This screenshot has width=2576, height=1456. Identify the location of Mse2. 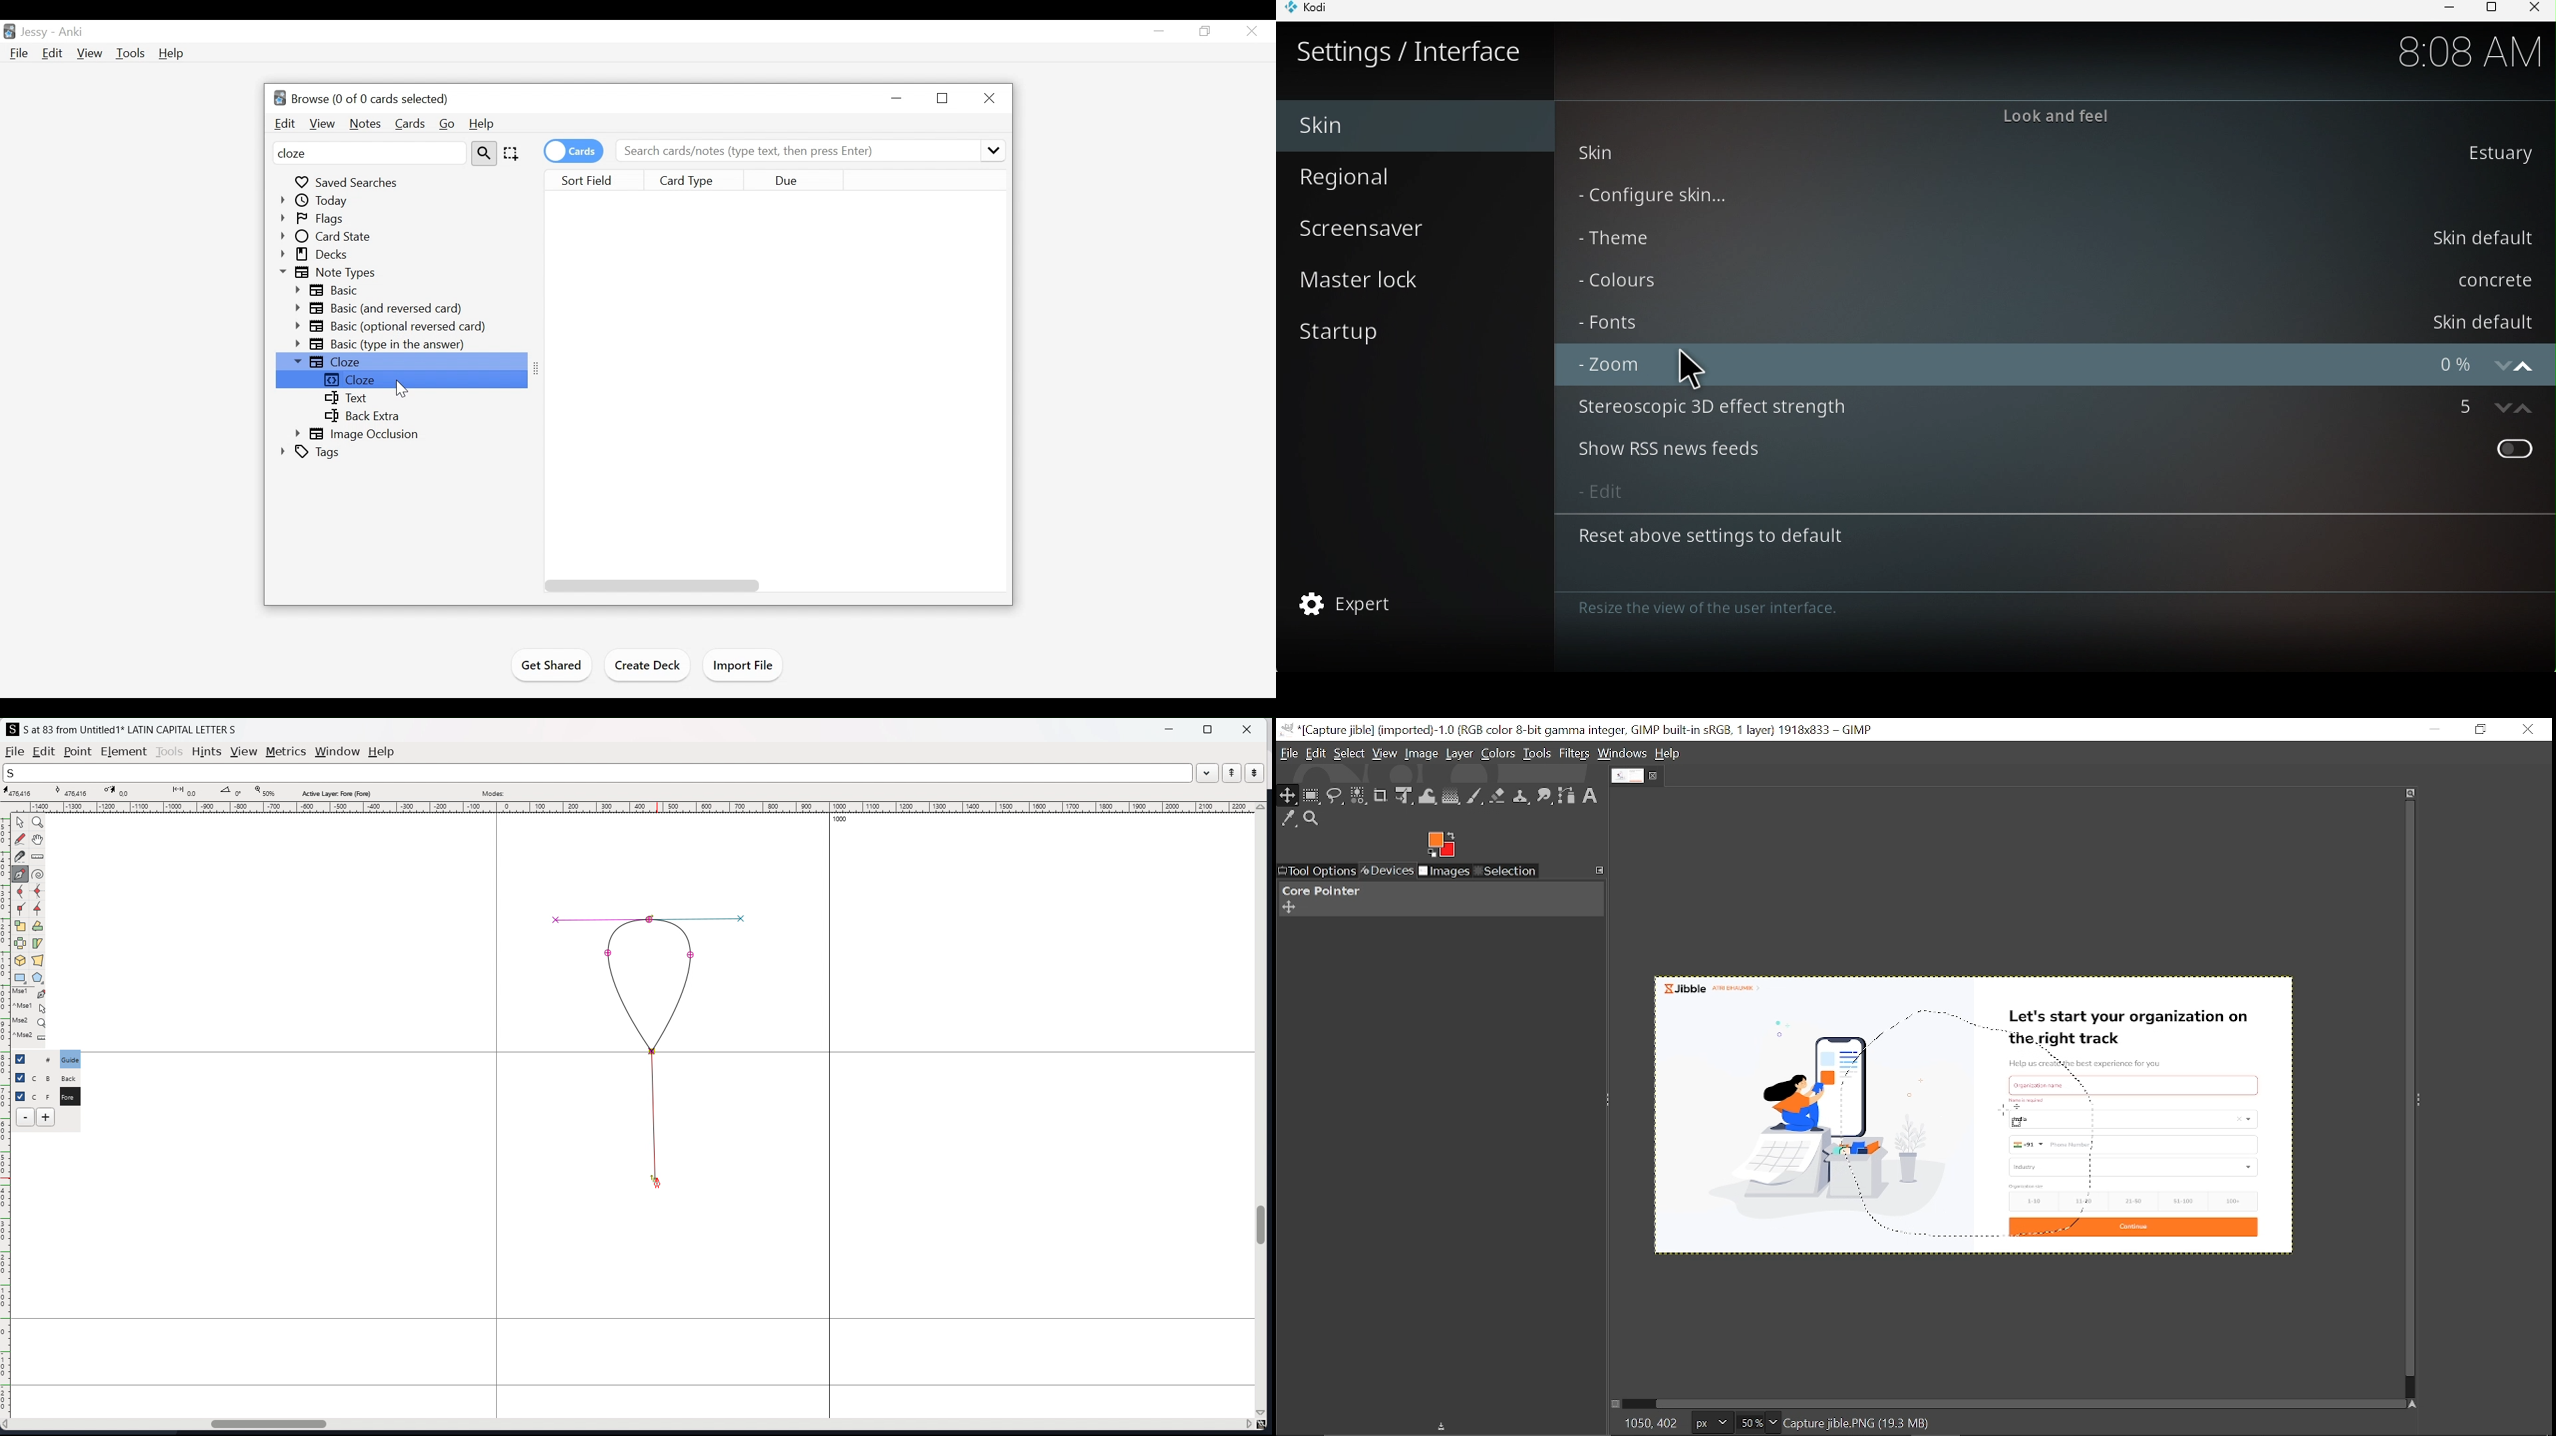
(31, 1022).